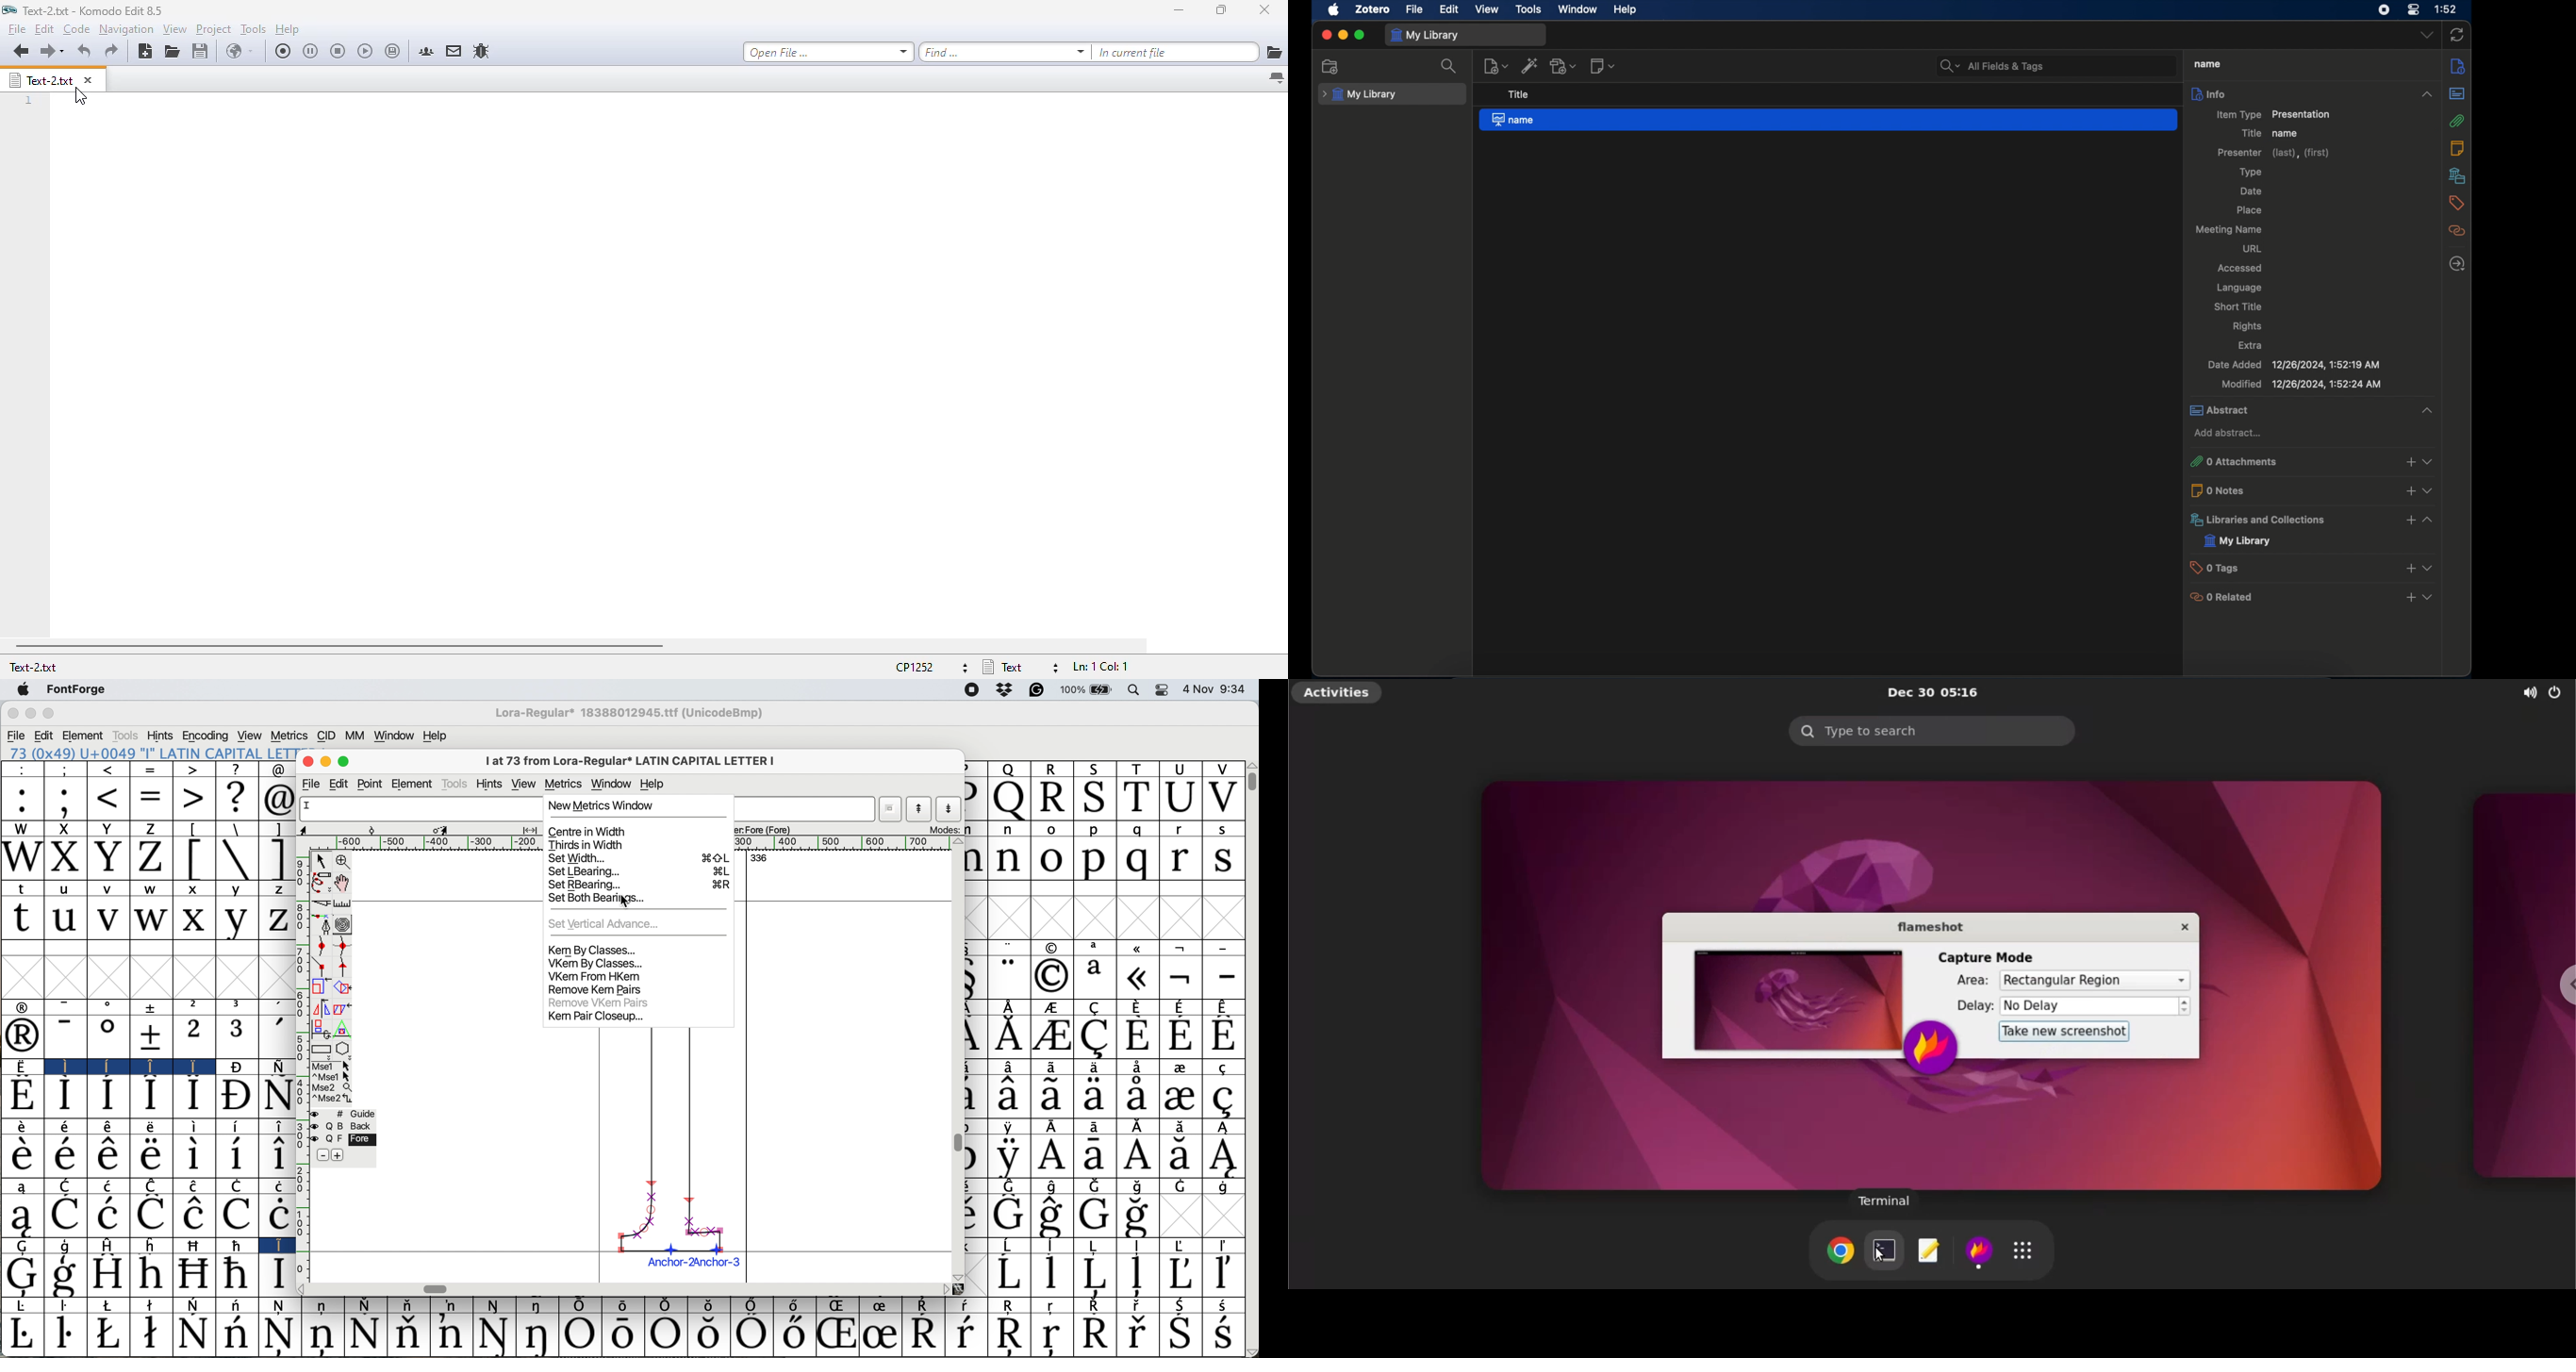 This screenshot has width=2576, height=1372. What do you see at coordinates (1451, 67) in the screenshot?
I see `search` at bounding box center [1451, 67].